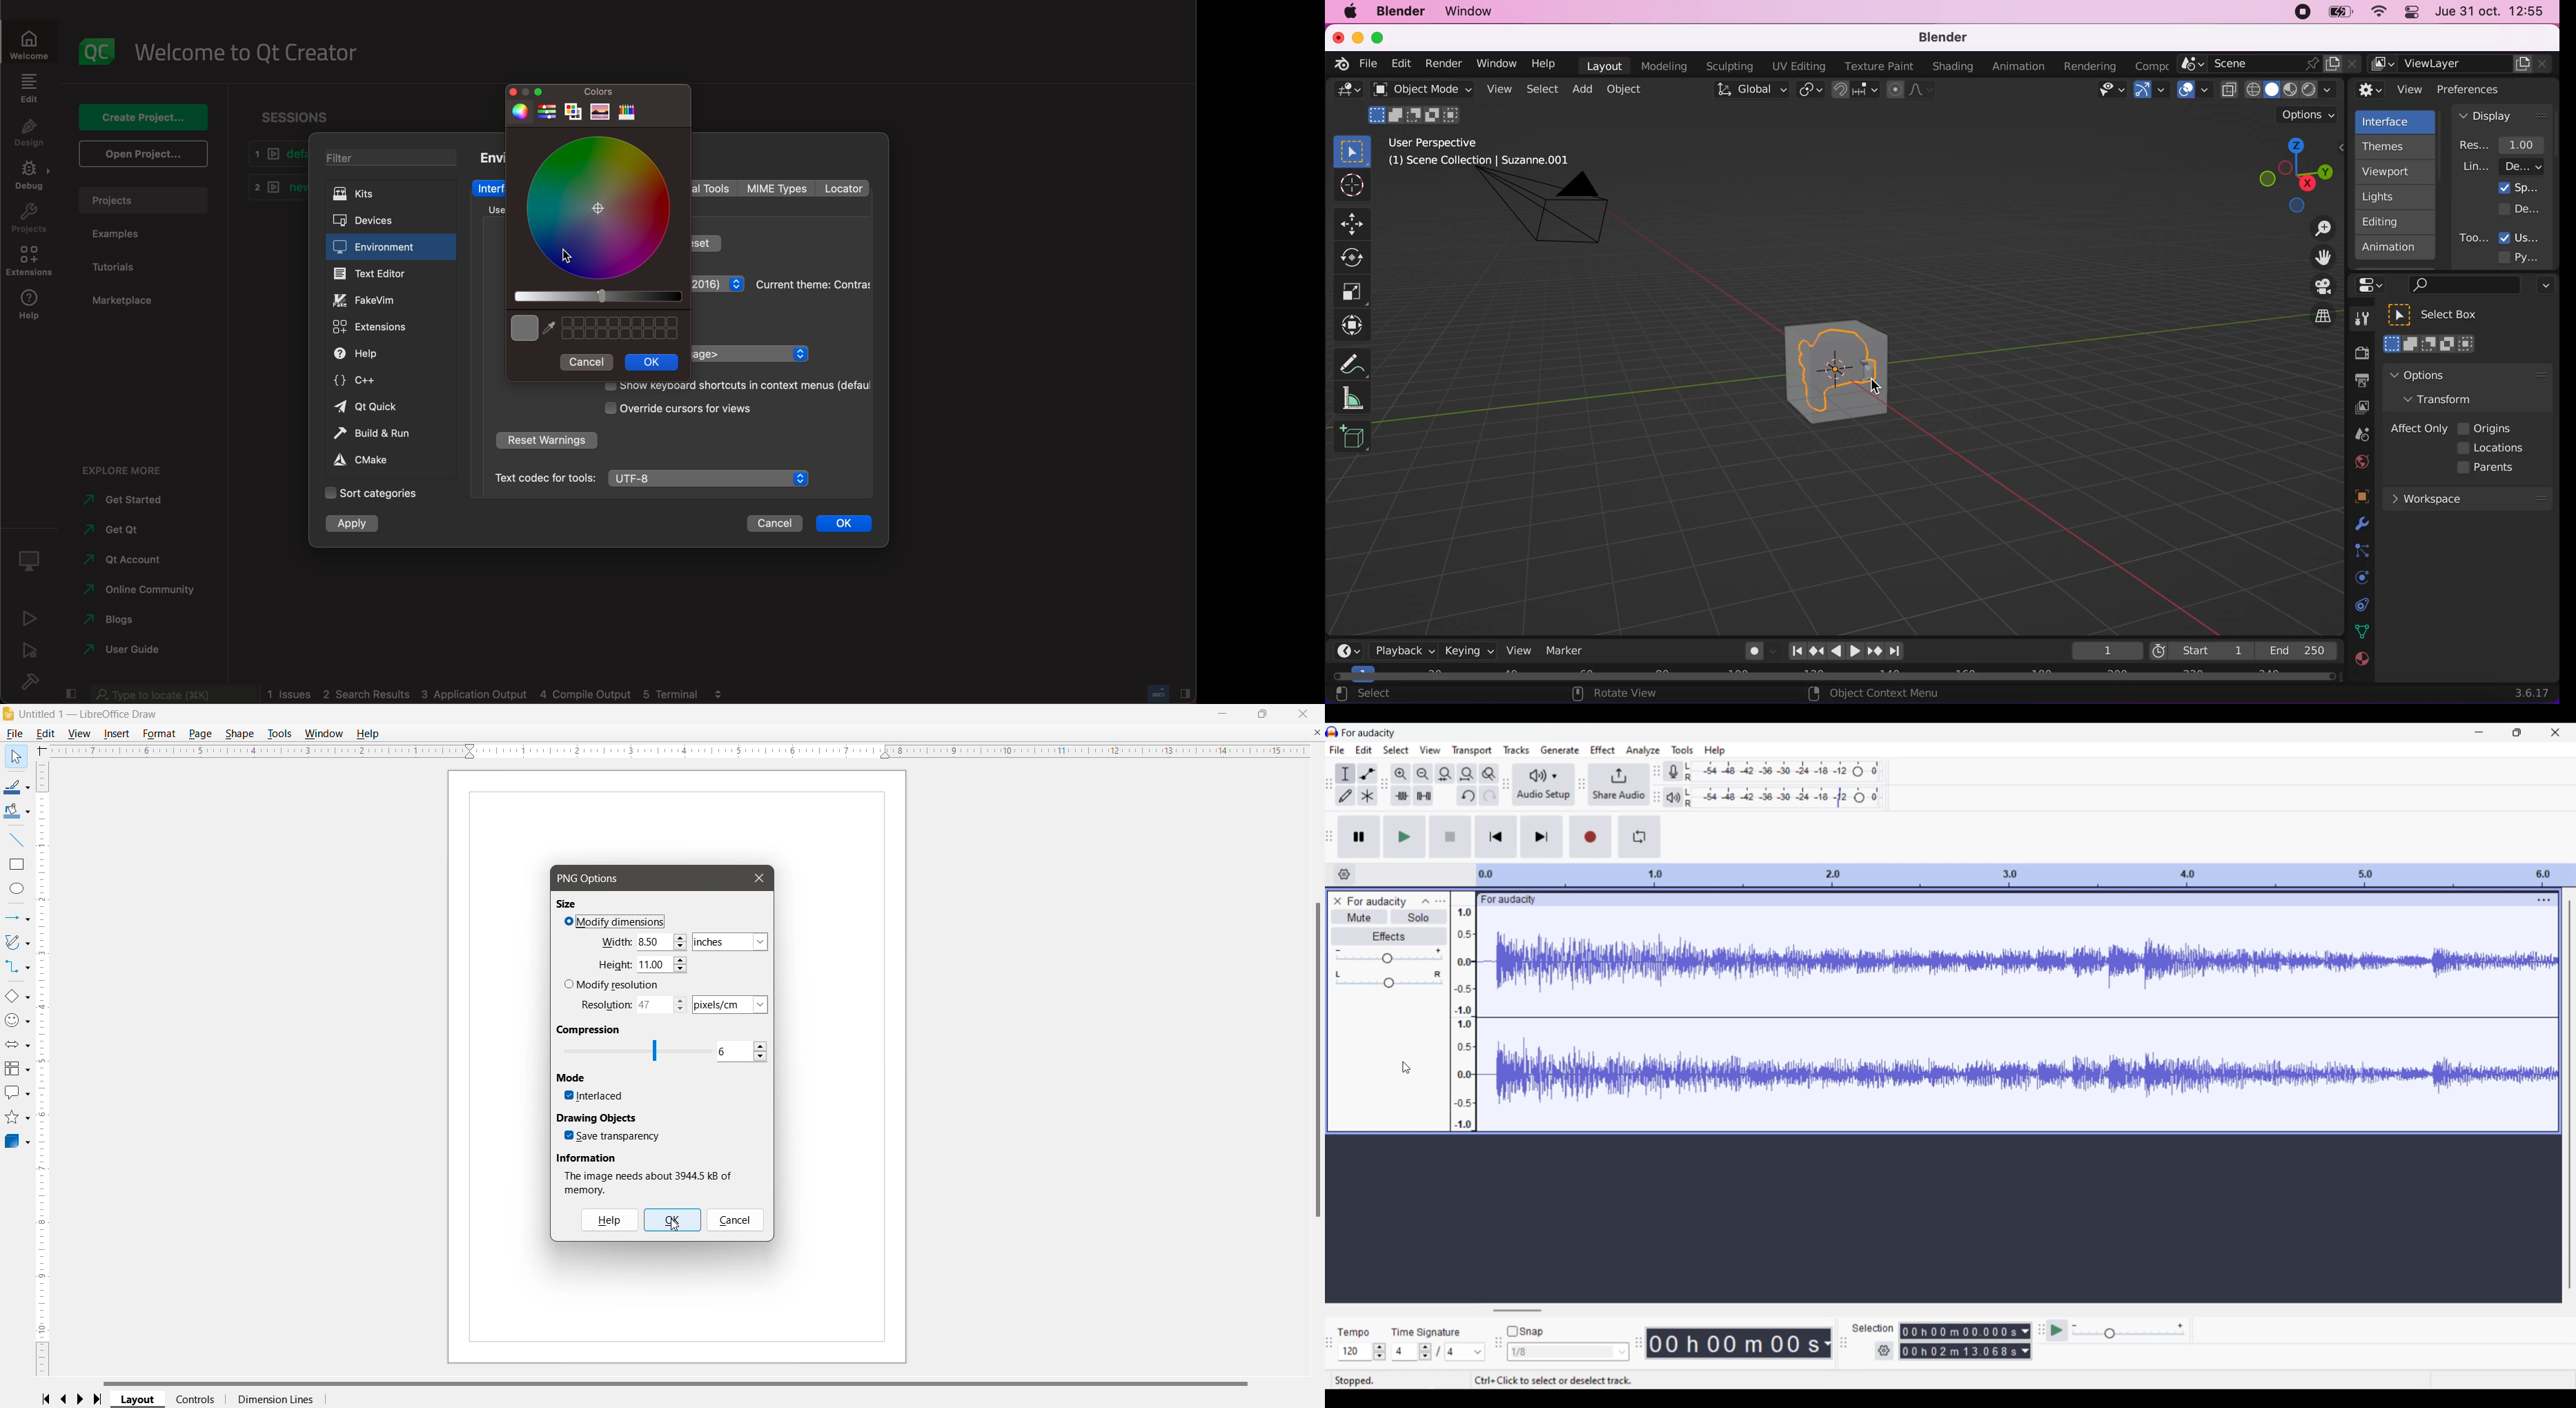  Describe the element at coordinates (1400, 12) in the screenshot. I see `blender` at that location.